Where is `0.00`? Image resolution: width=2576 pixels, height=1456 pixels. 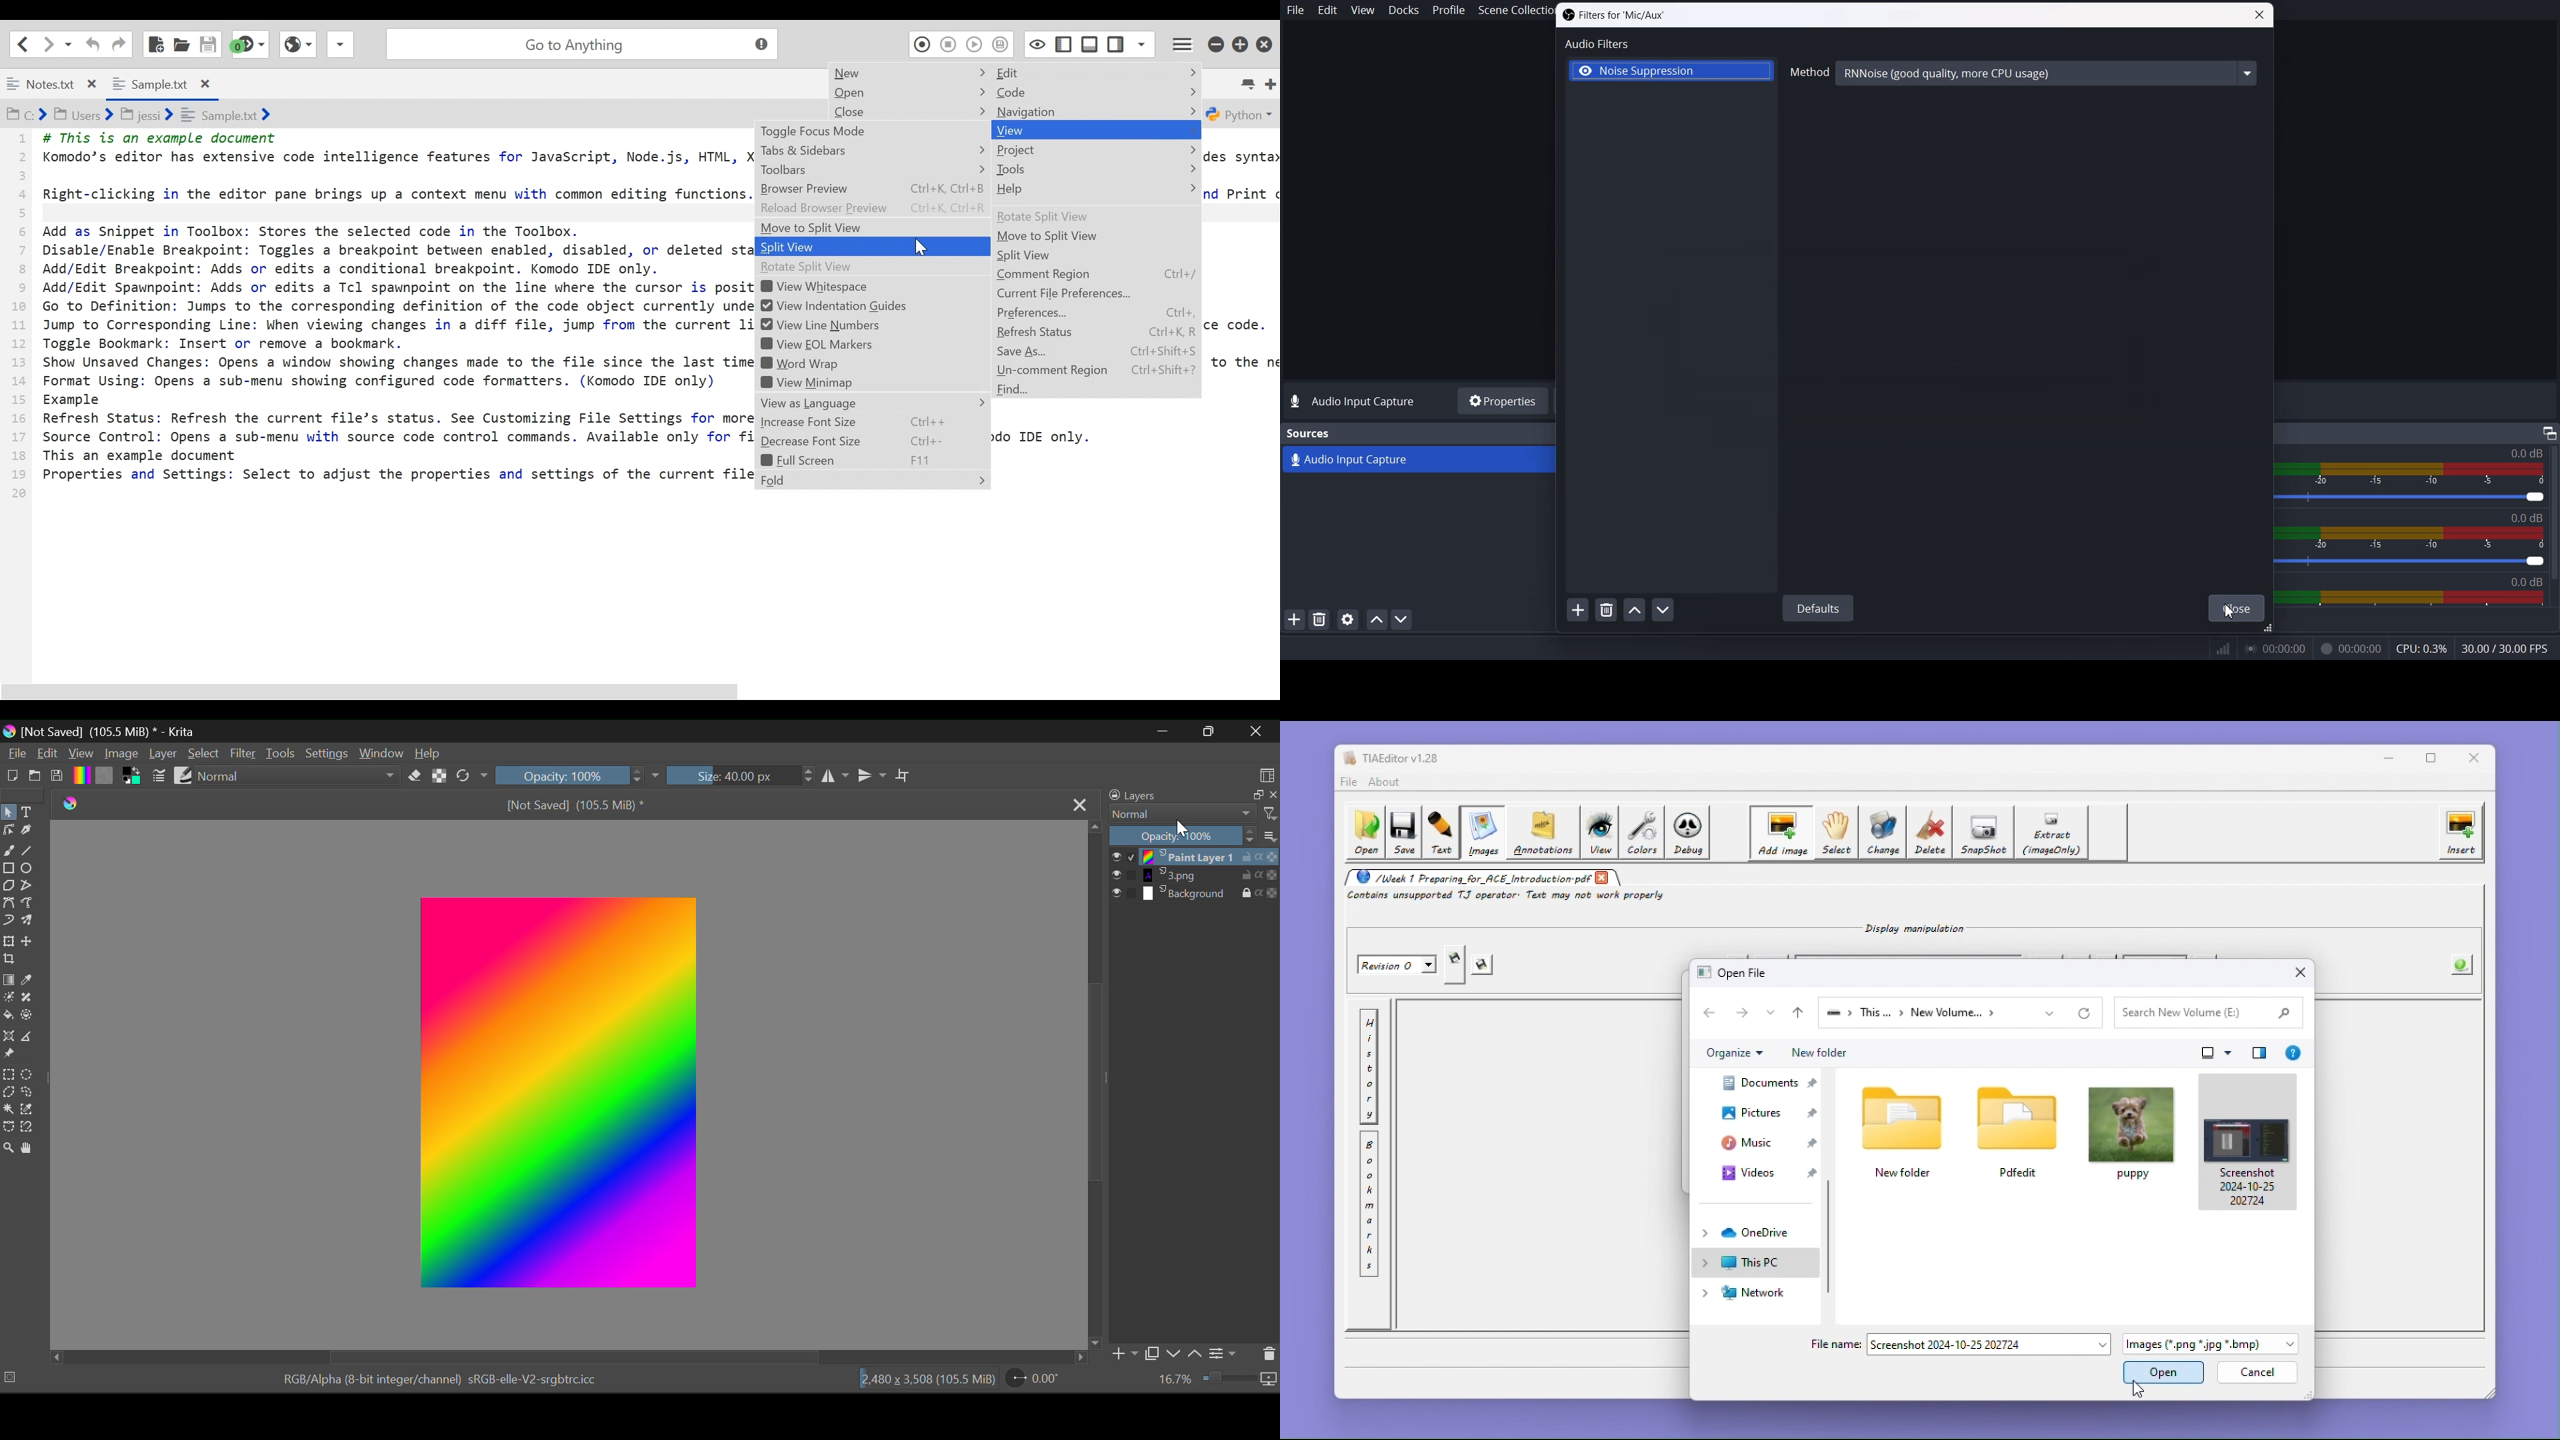
0.00 is located at coordinates (2280, 651).